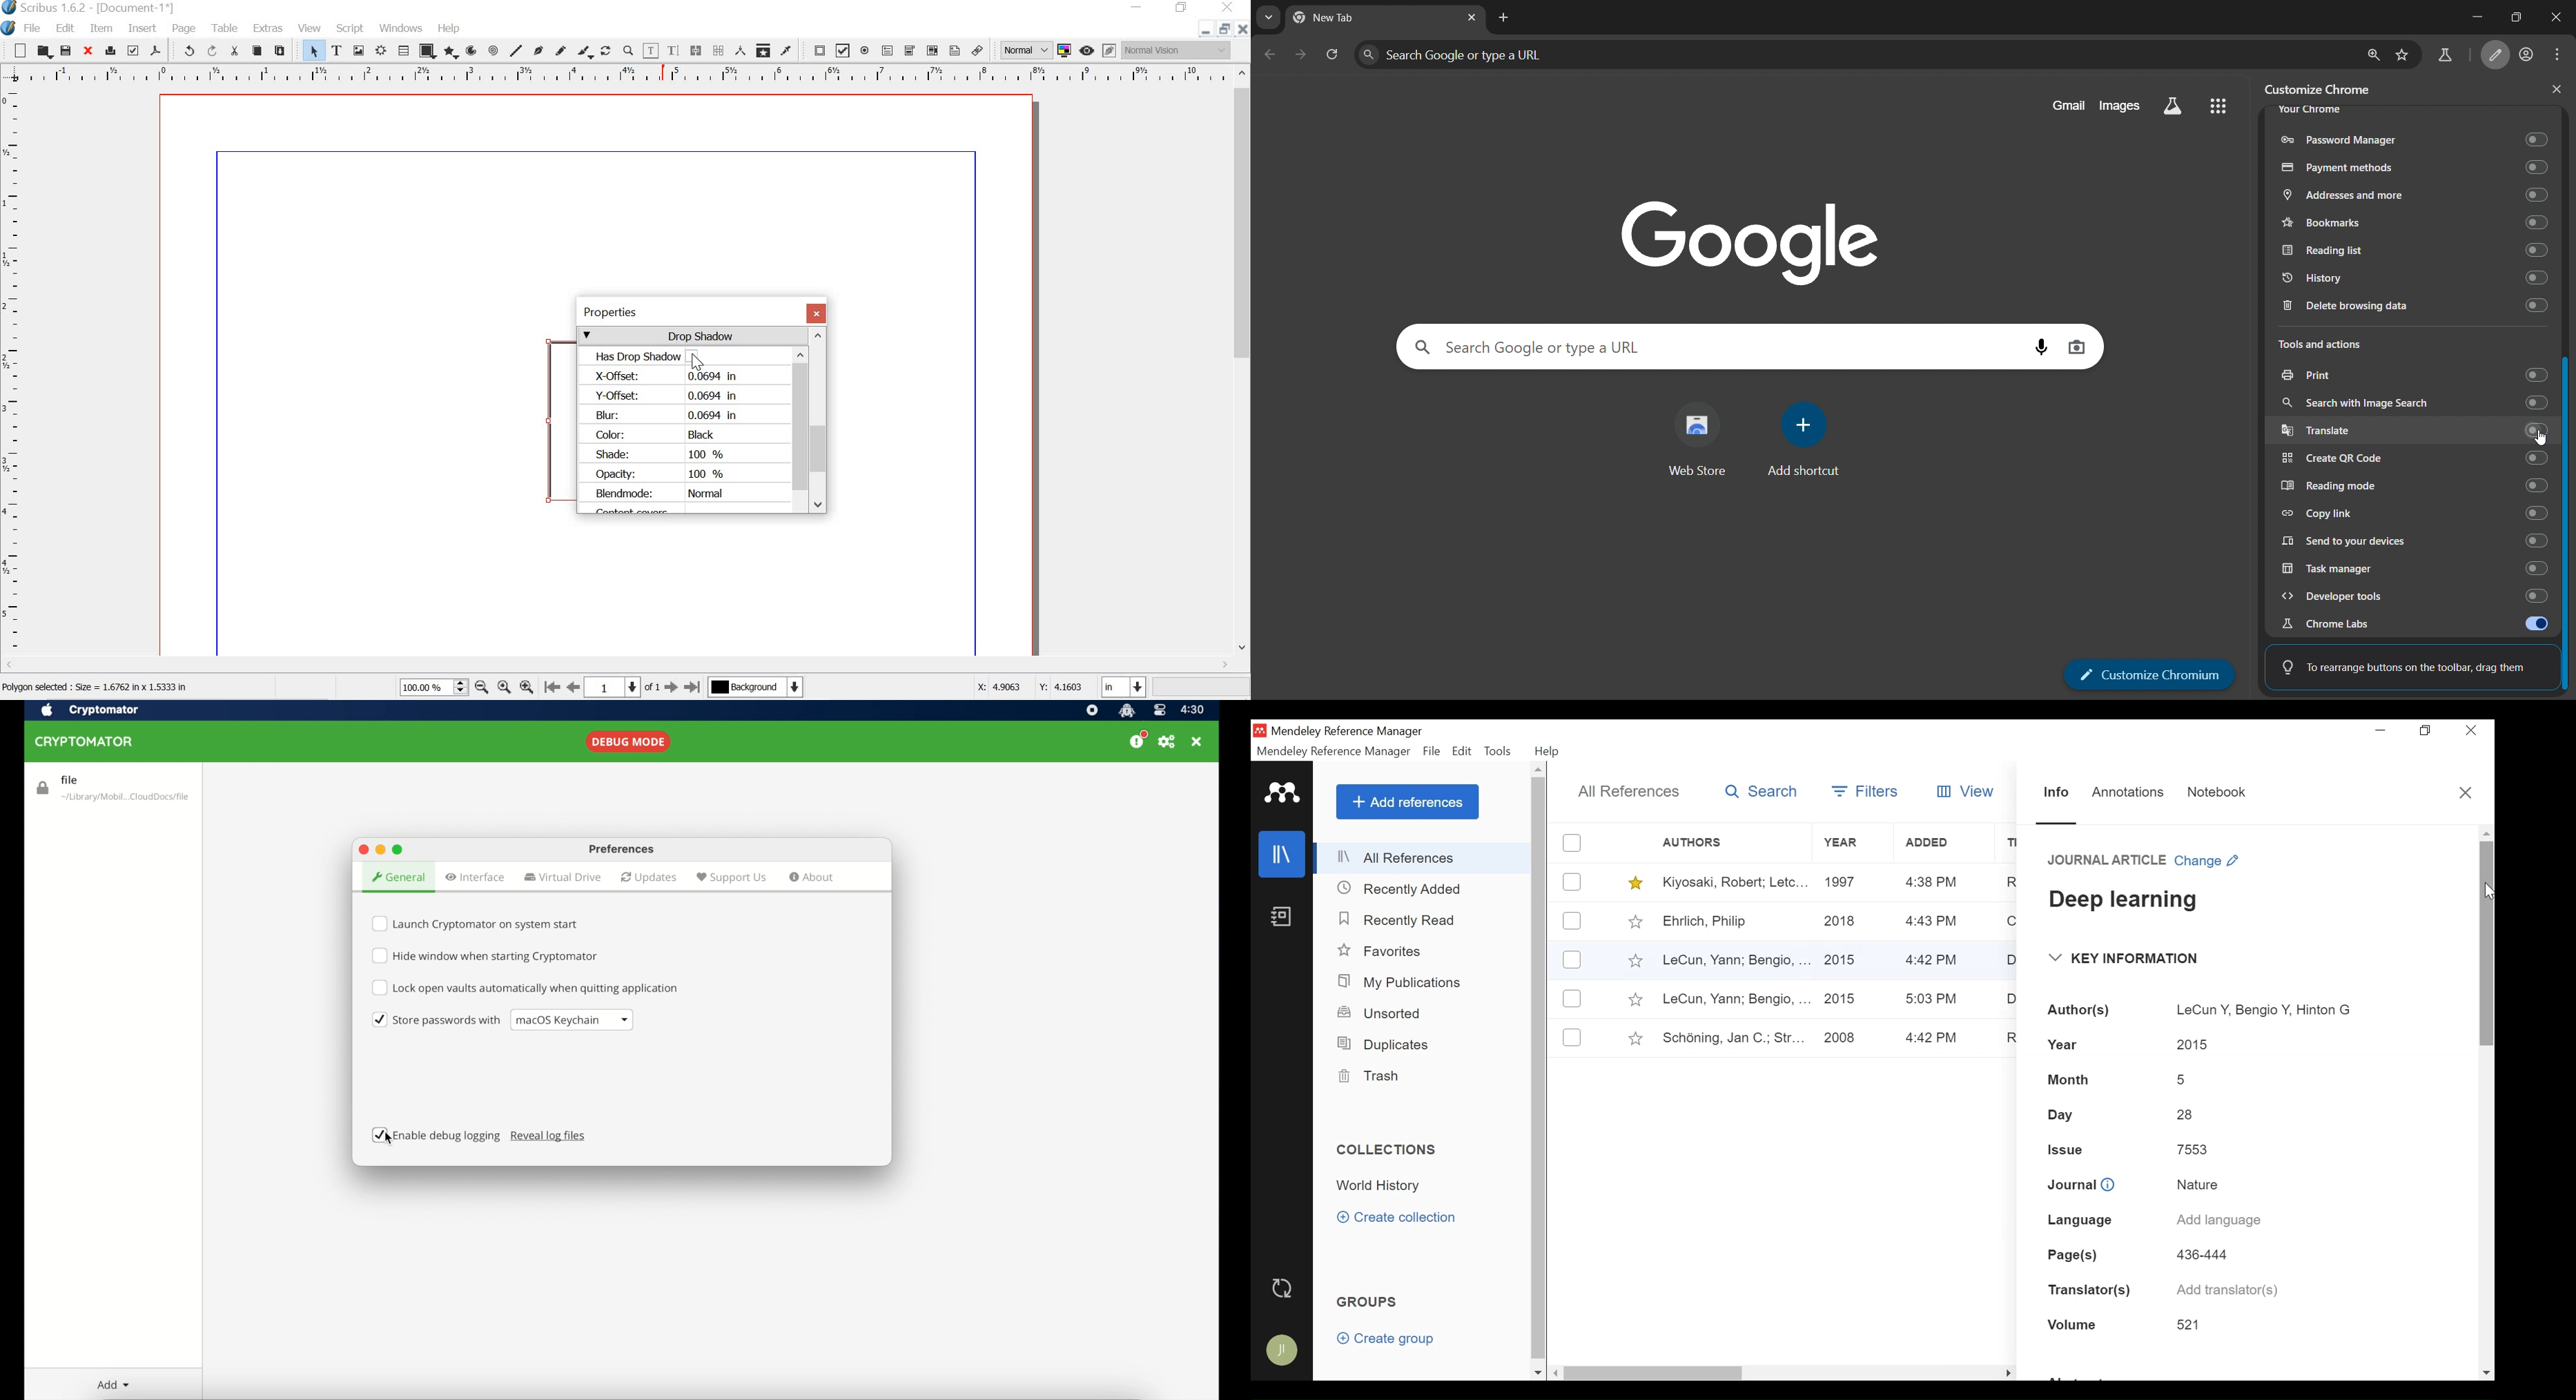 The image size is (2576, 1400). Describe the element at coordinates (1852, 843) in the screenshot. I see `Year` at that location.